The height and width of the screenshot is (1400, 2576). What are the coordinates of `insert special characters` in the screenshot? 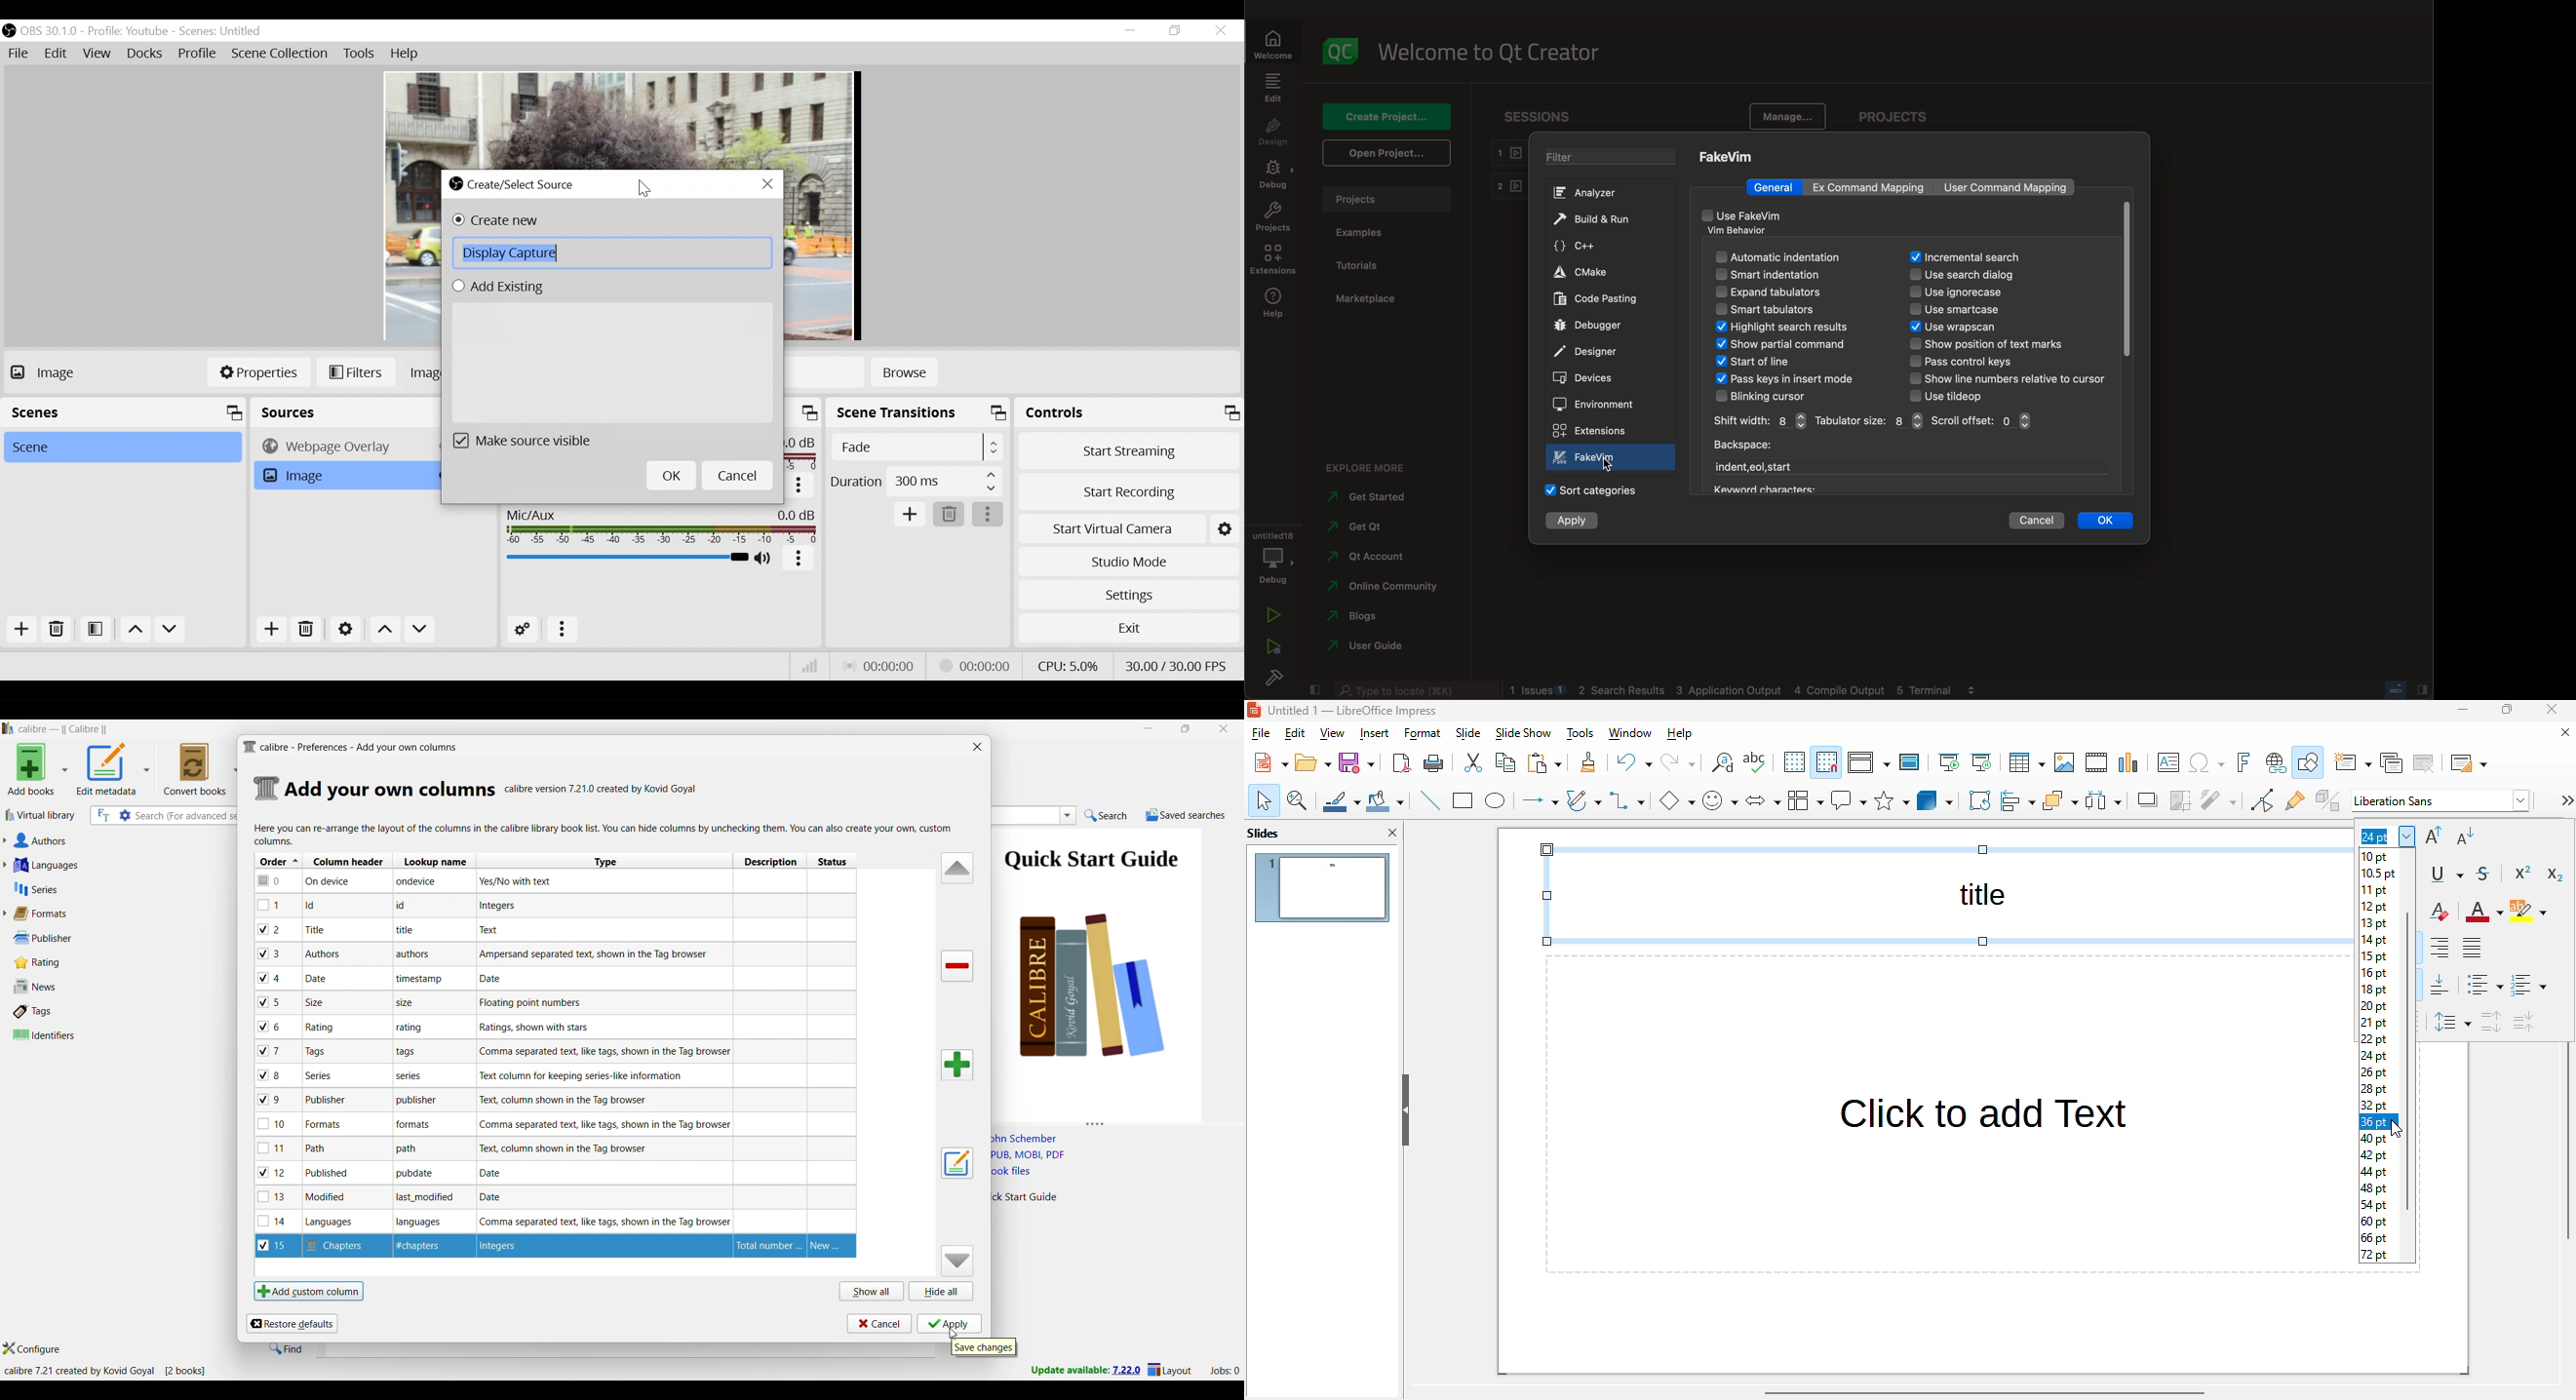 It's located at (2206, 762).